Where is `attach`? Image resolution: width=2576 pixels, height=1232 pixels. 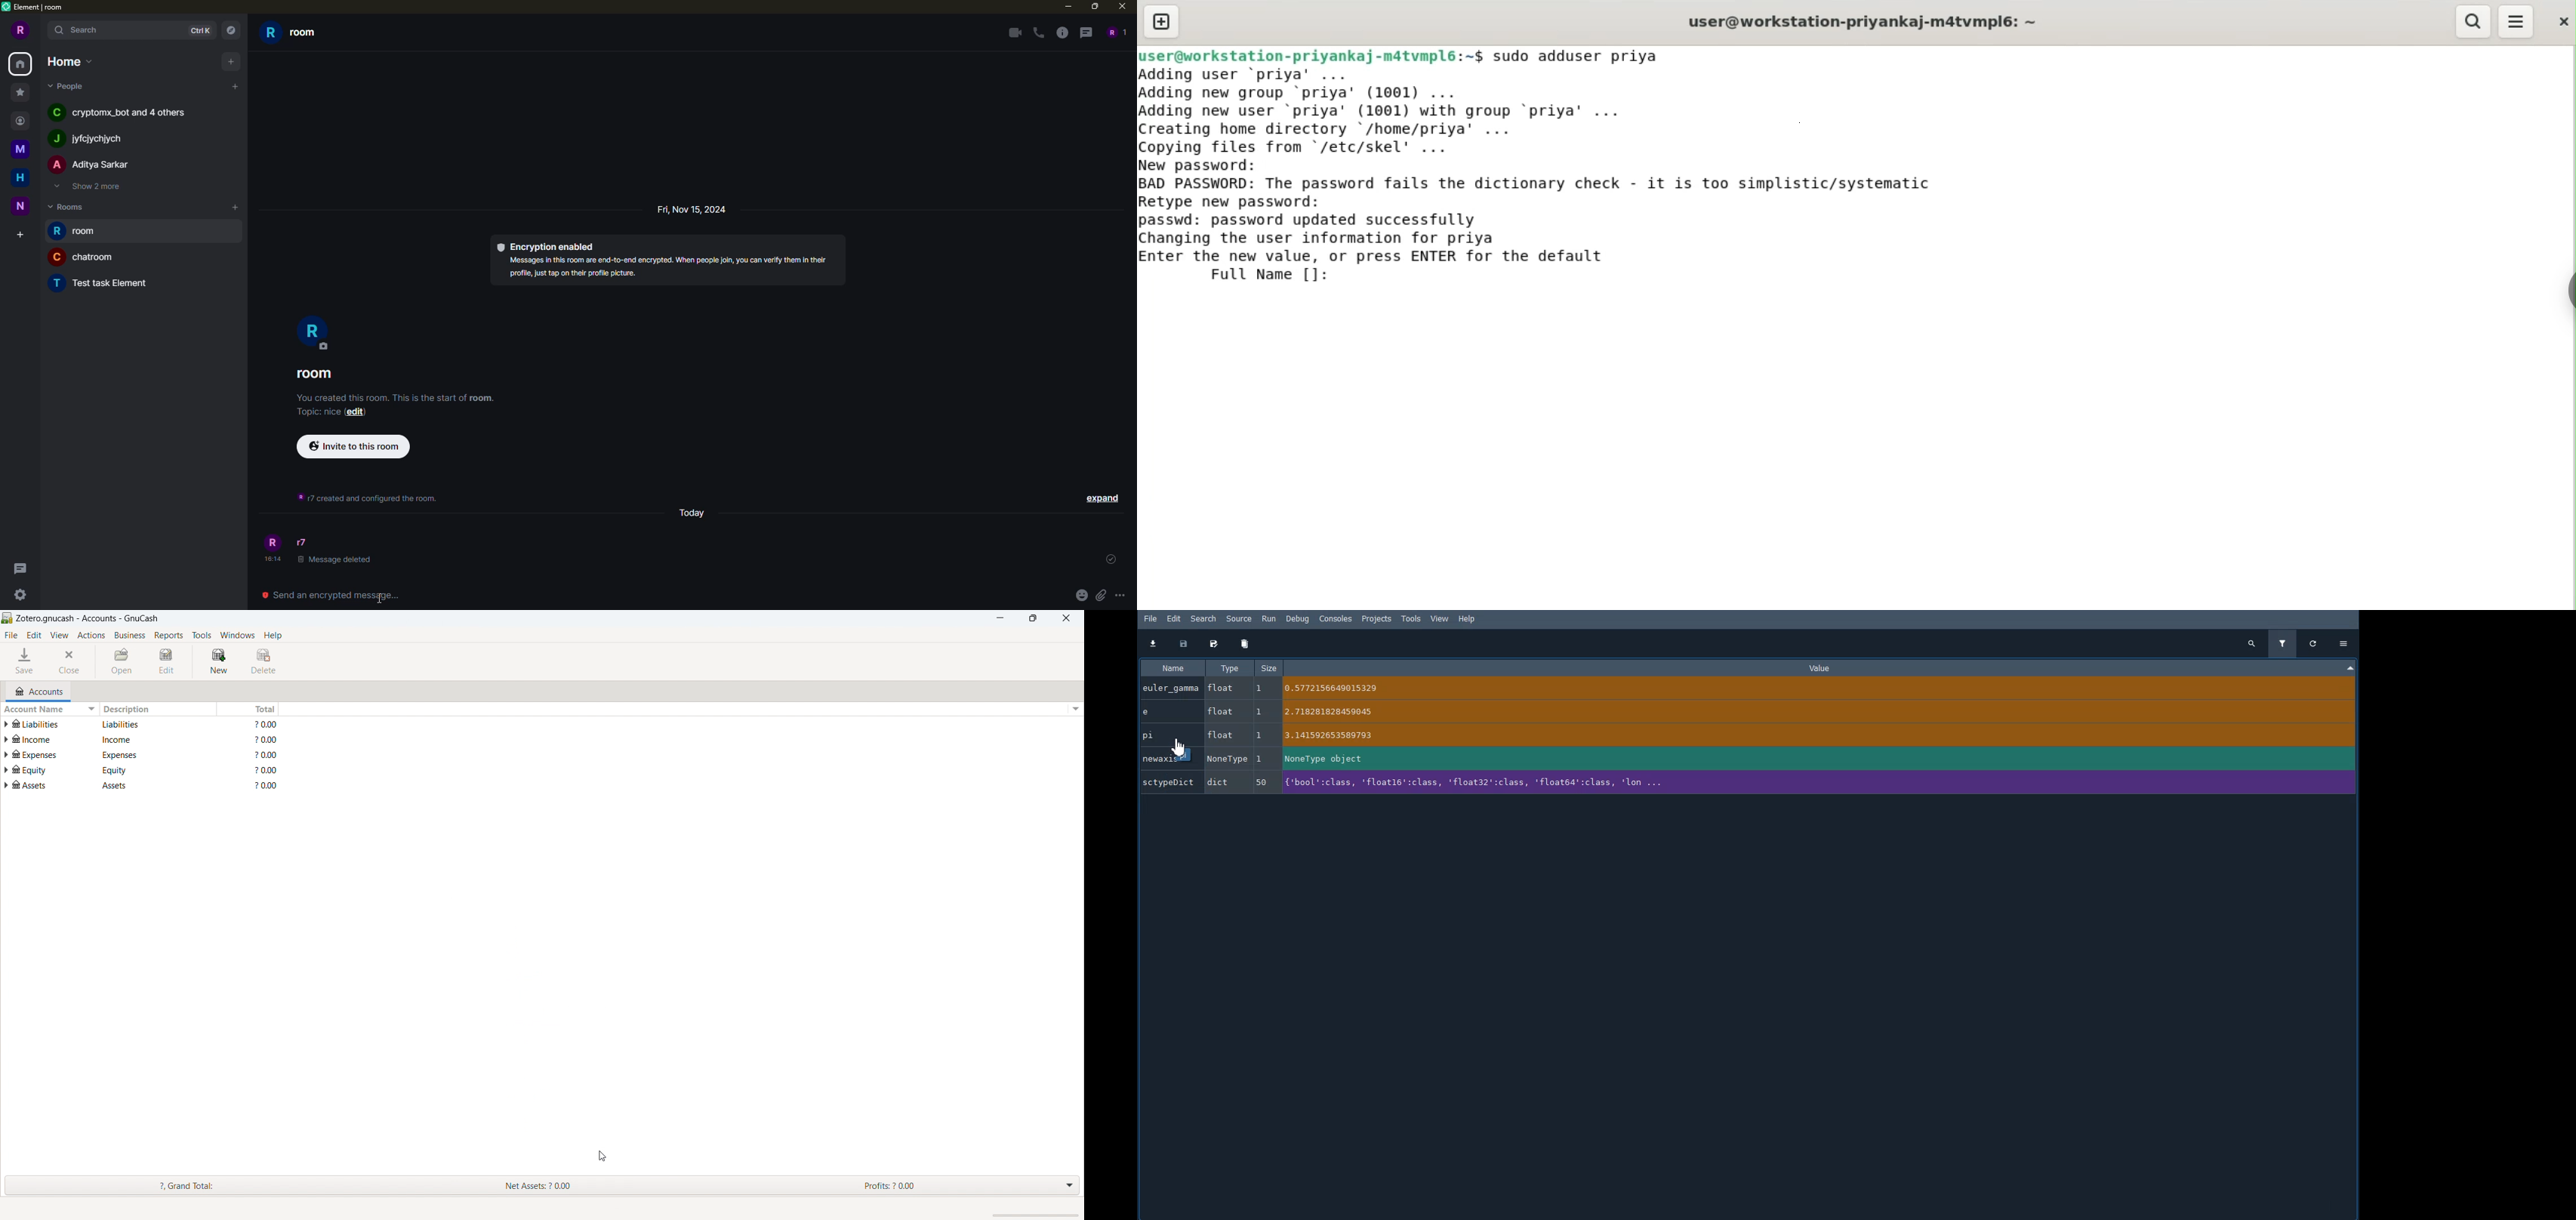 attach is located at coordinates (1100, 596).